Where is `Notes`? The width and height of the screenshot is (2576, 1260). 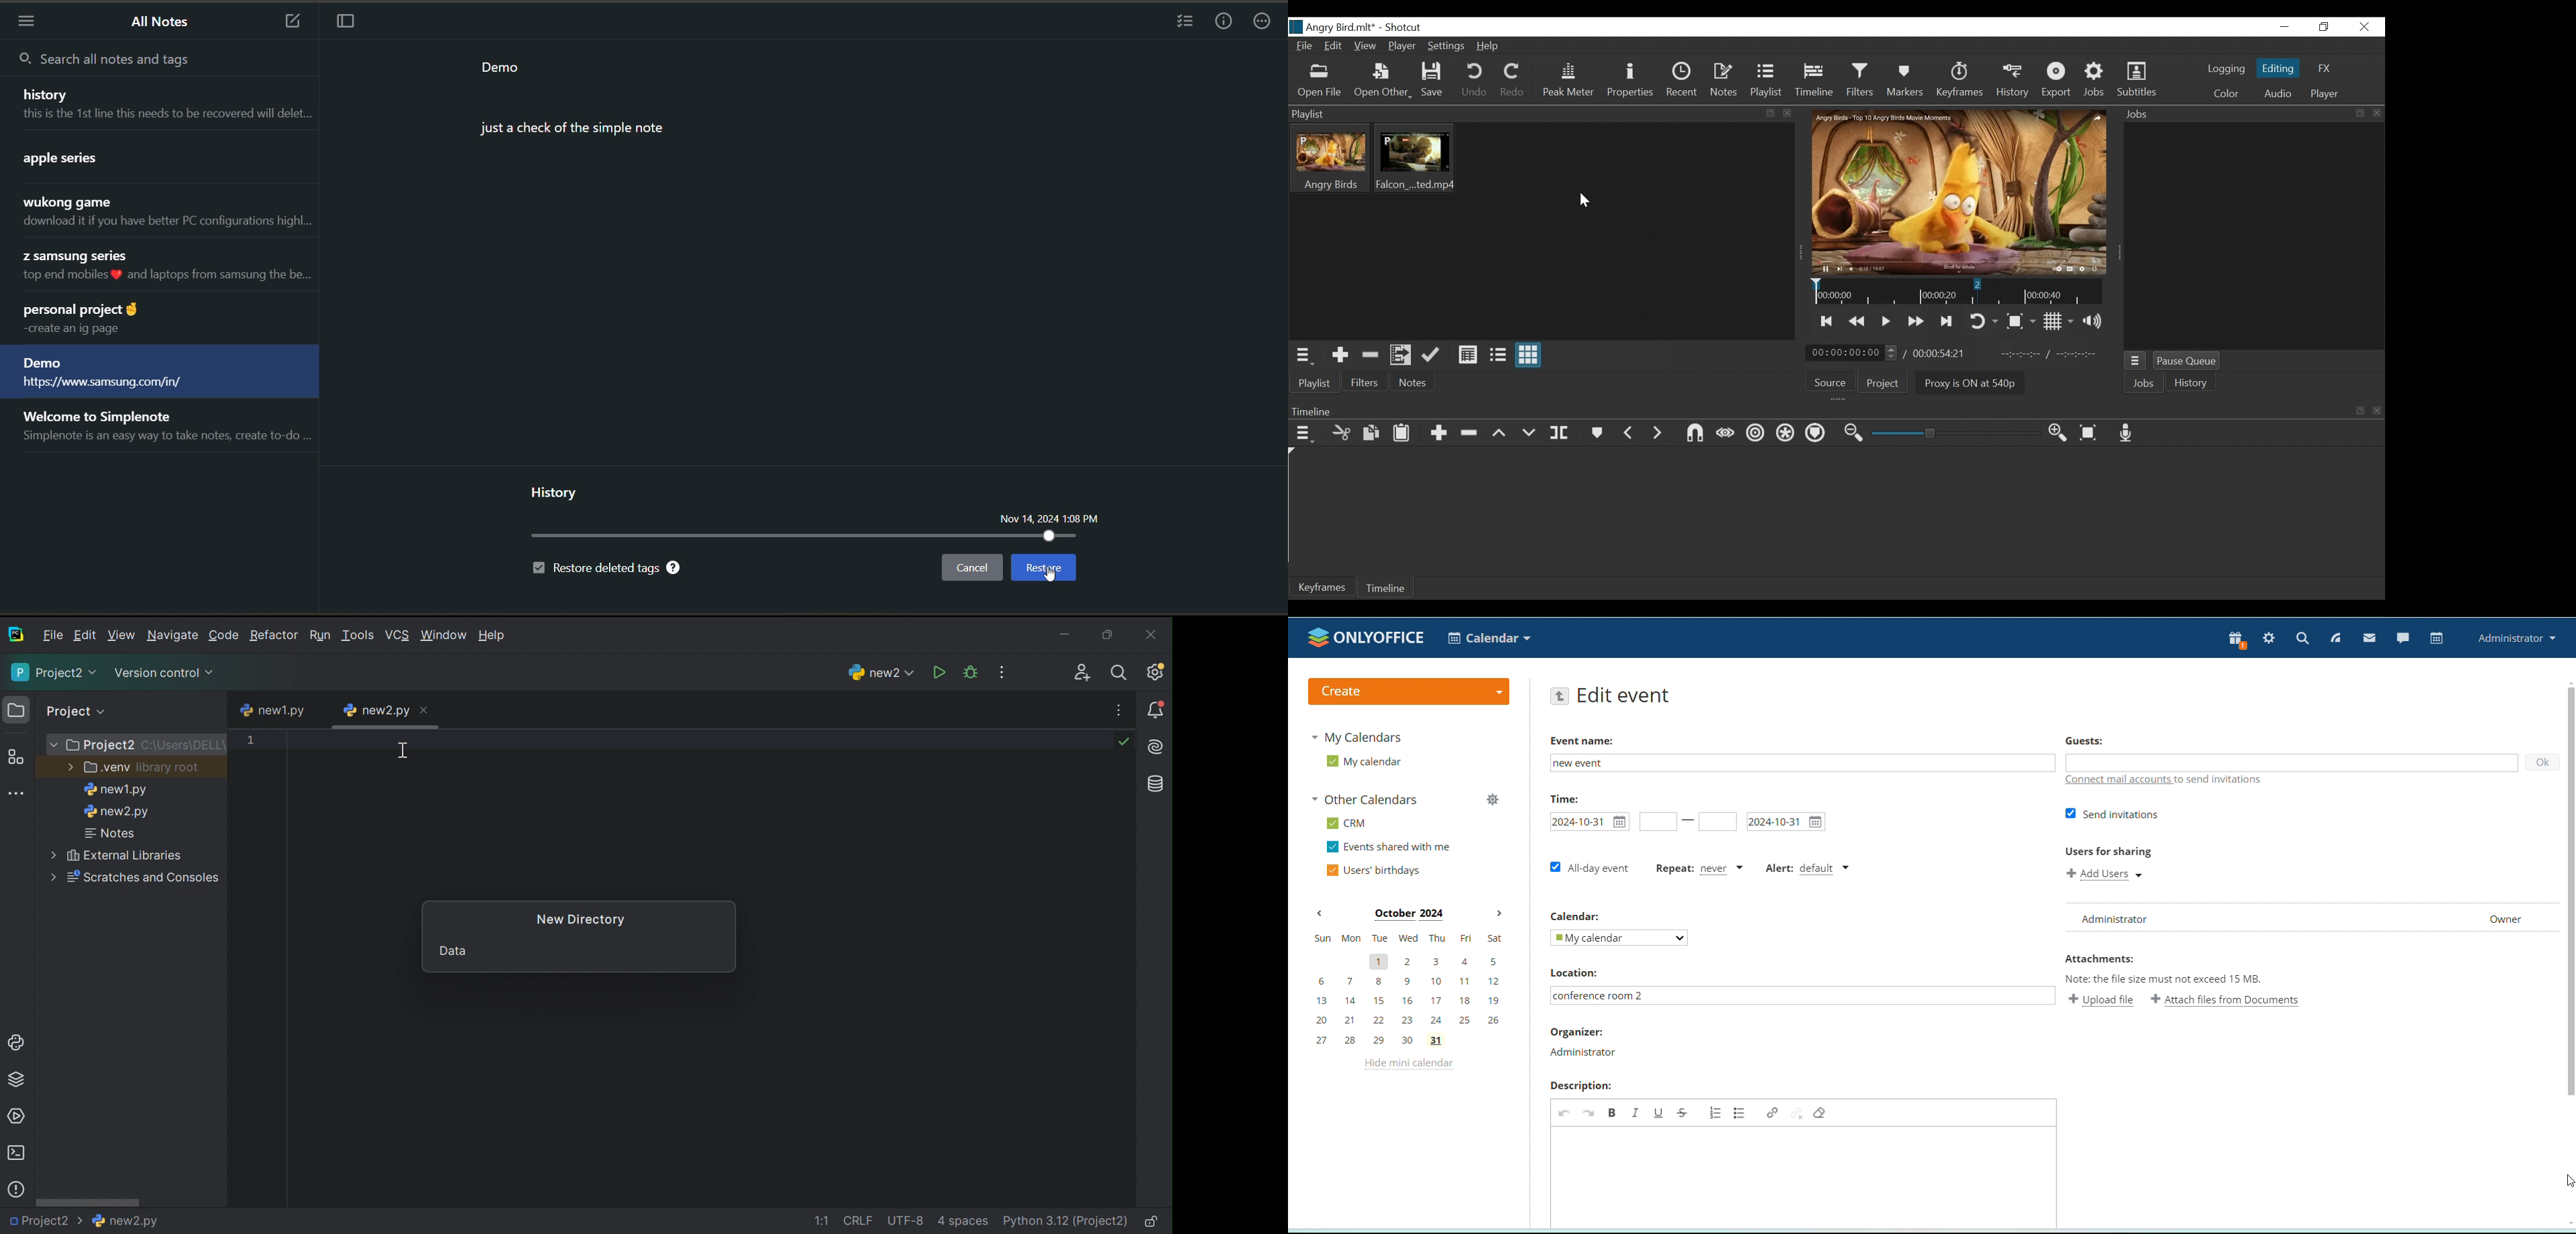 Notes is located at coordinates (1726, 79).